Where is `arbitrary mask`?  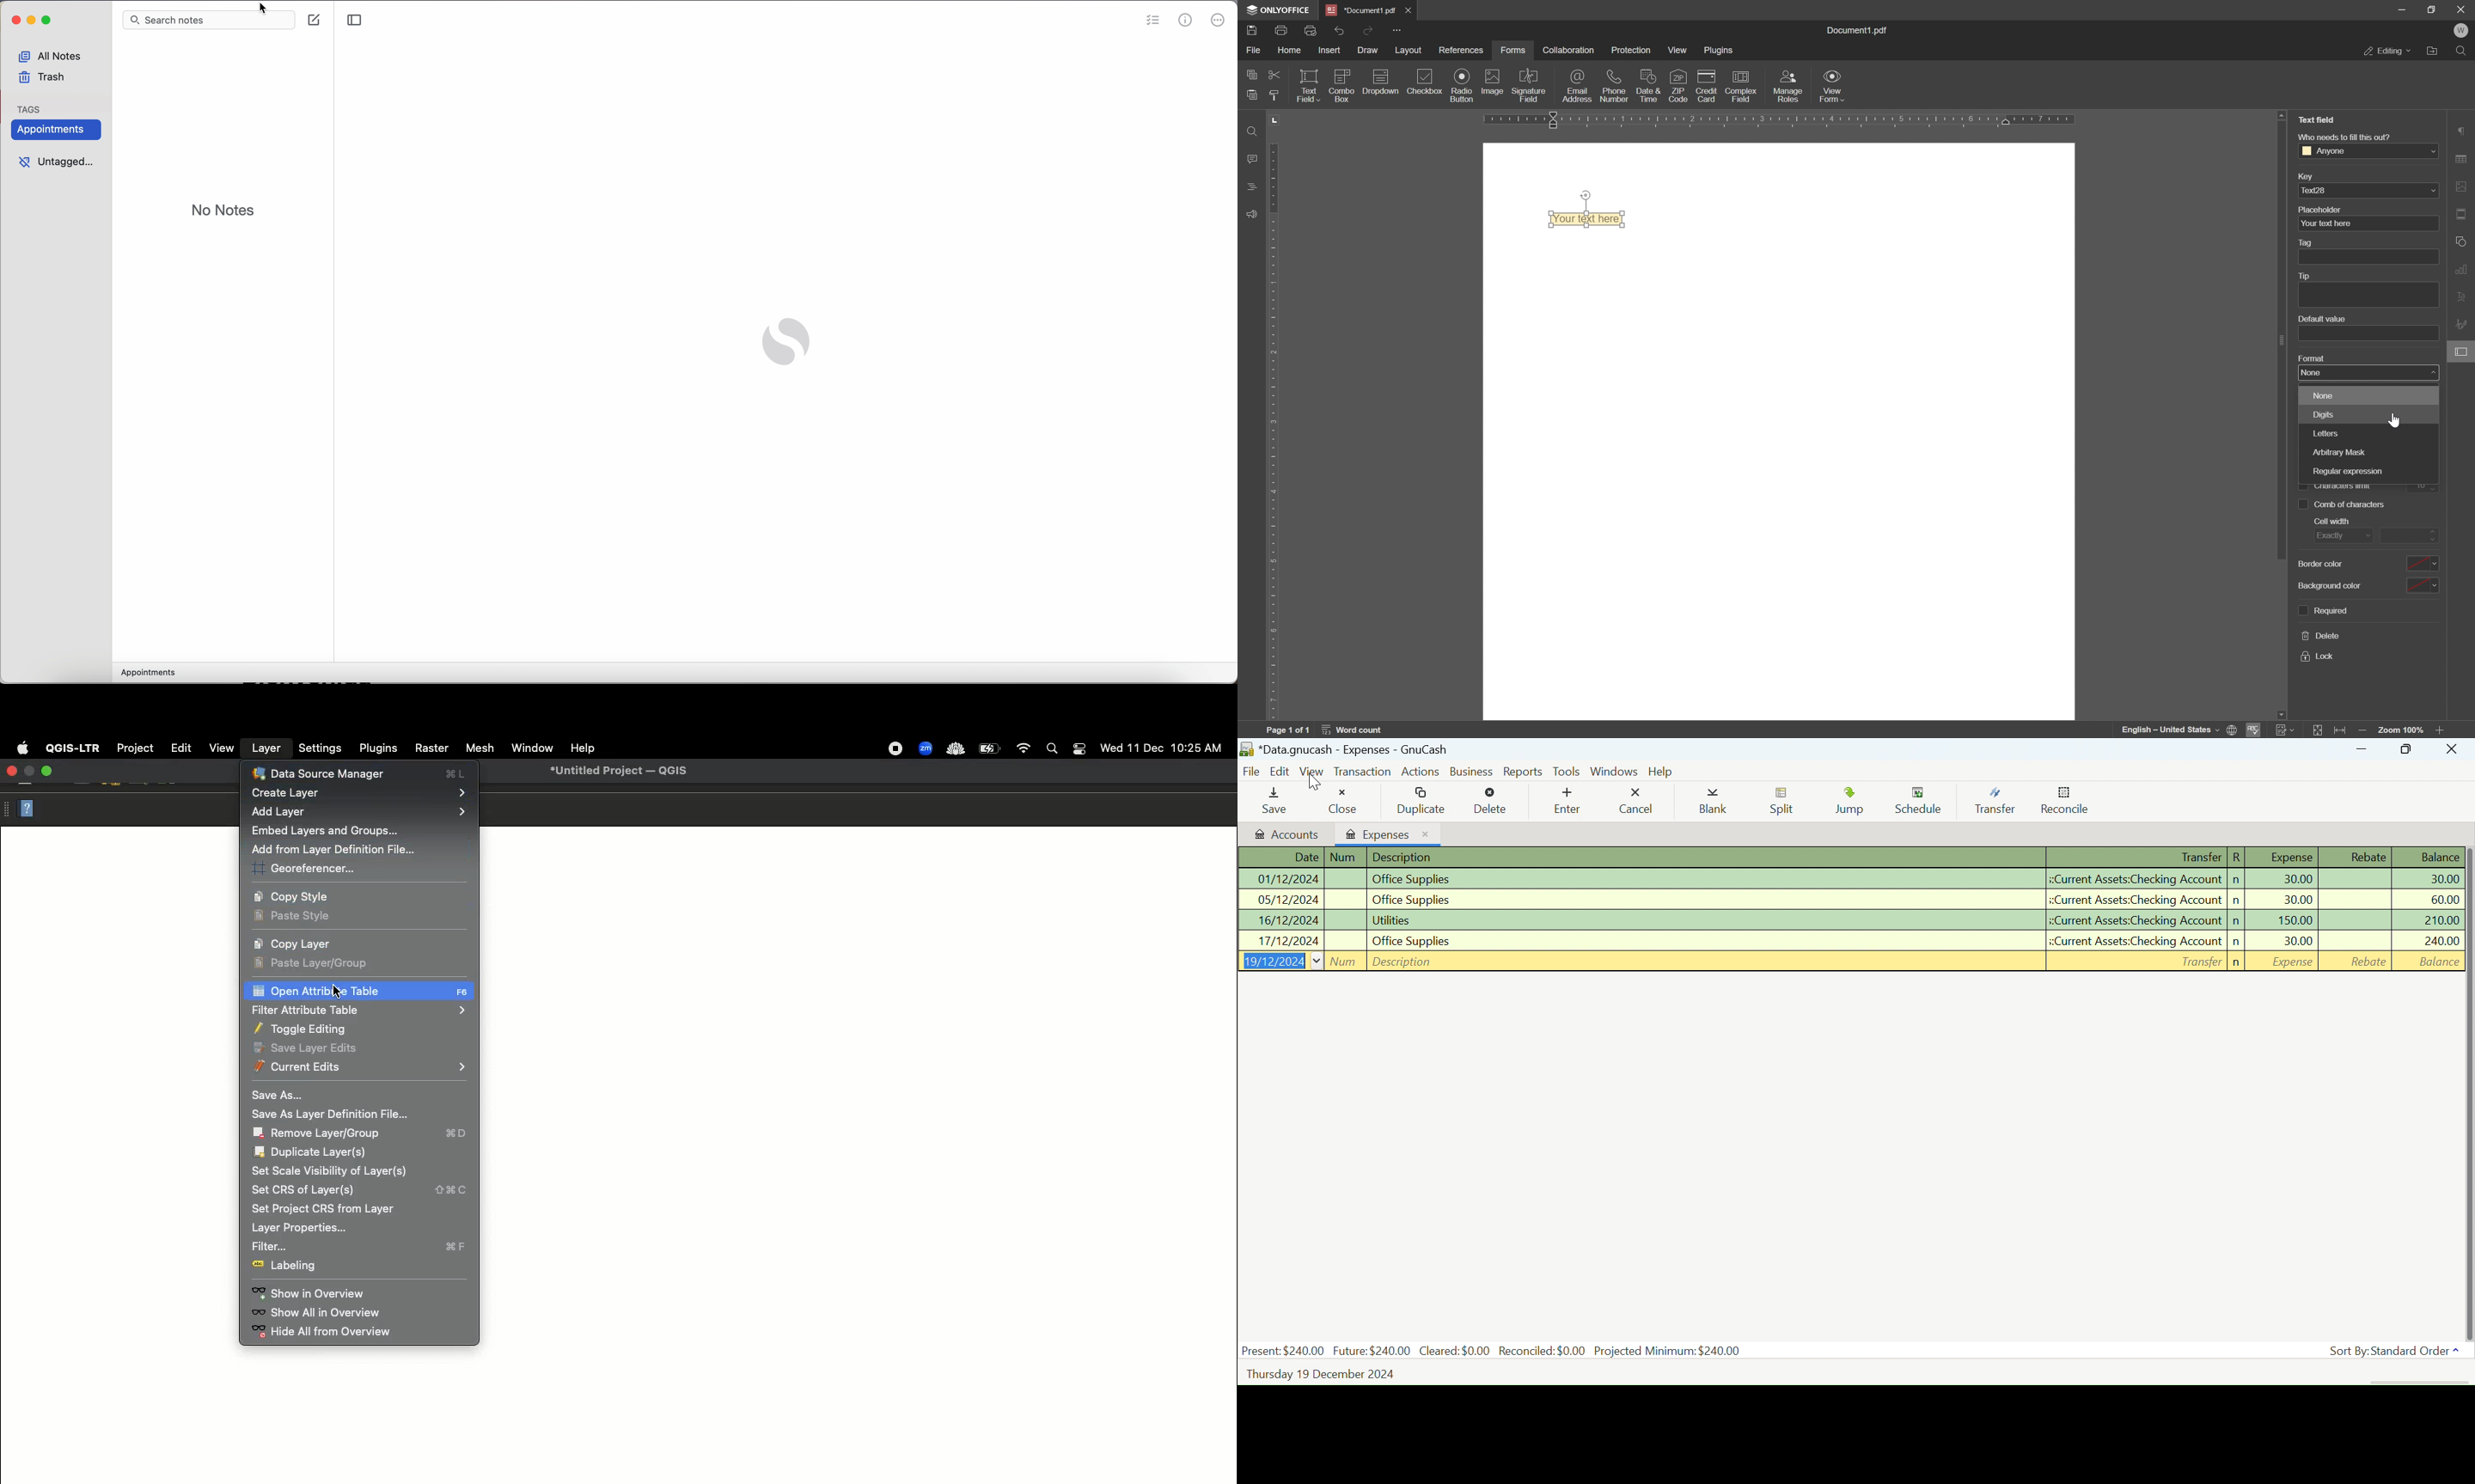 arbitrary mask is located at coordinates (2340, 453).